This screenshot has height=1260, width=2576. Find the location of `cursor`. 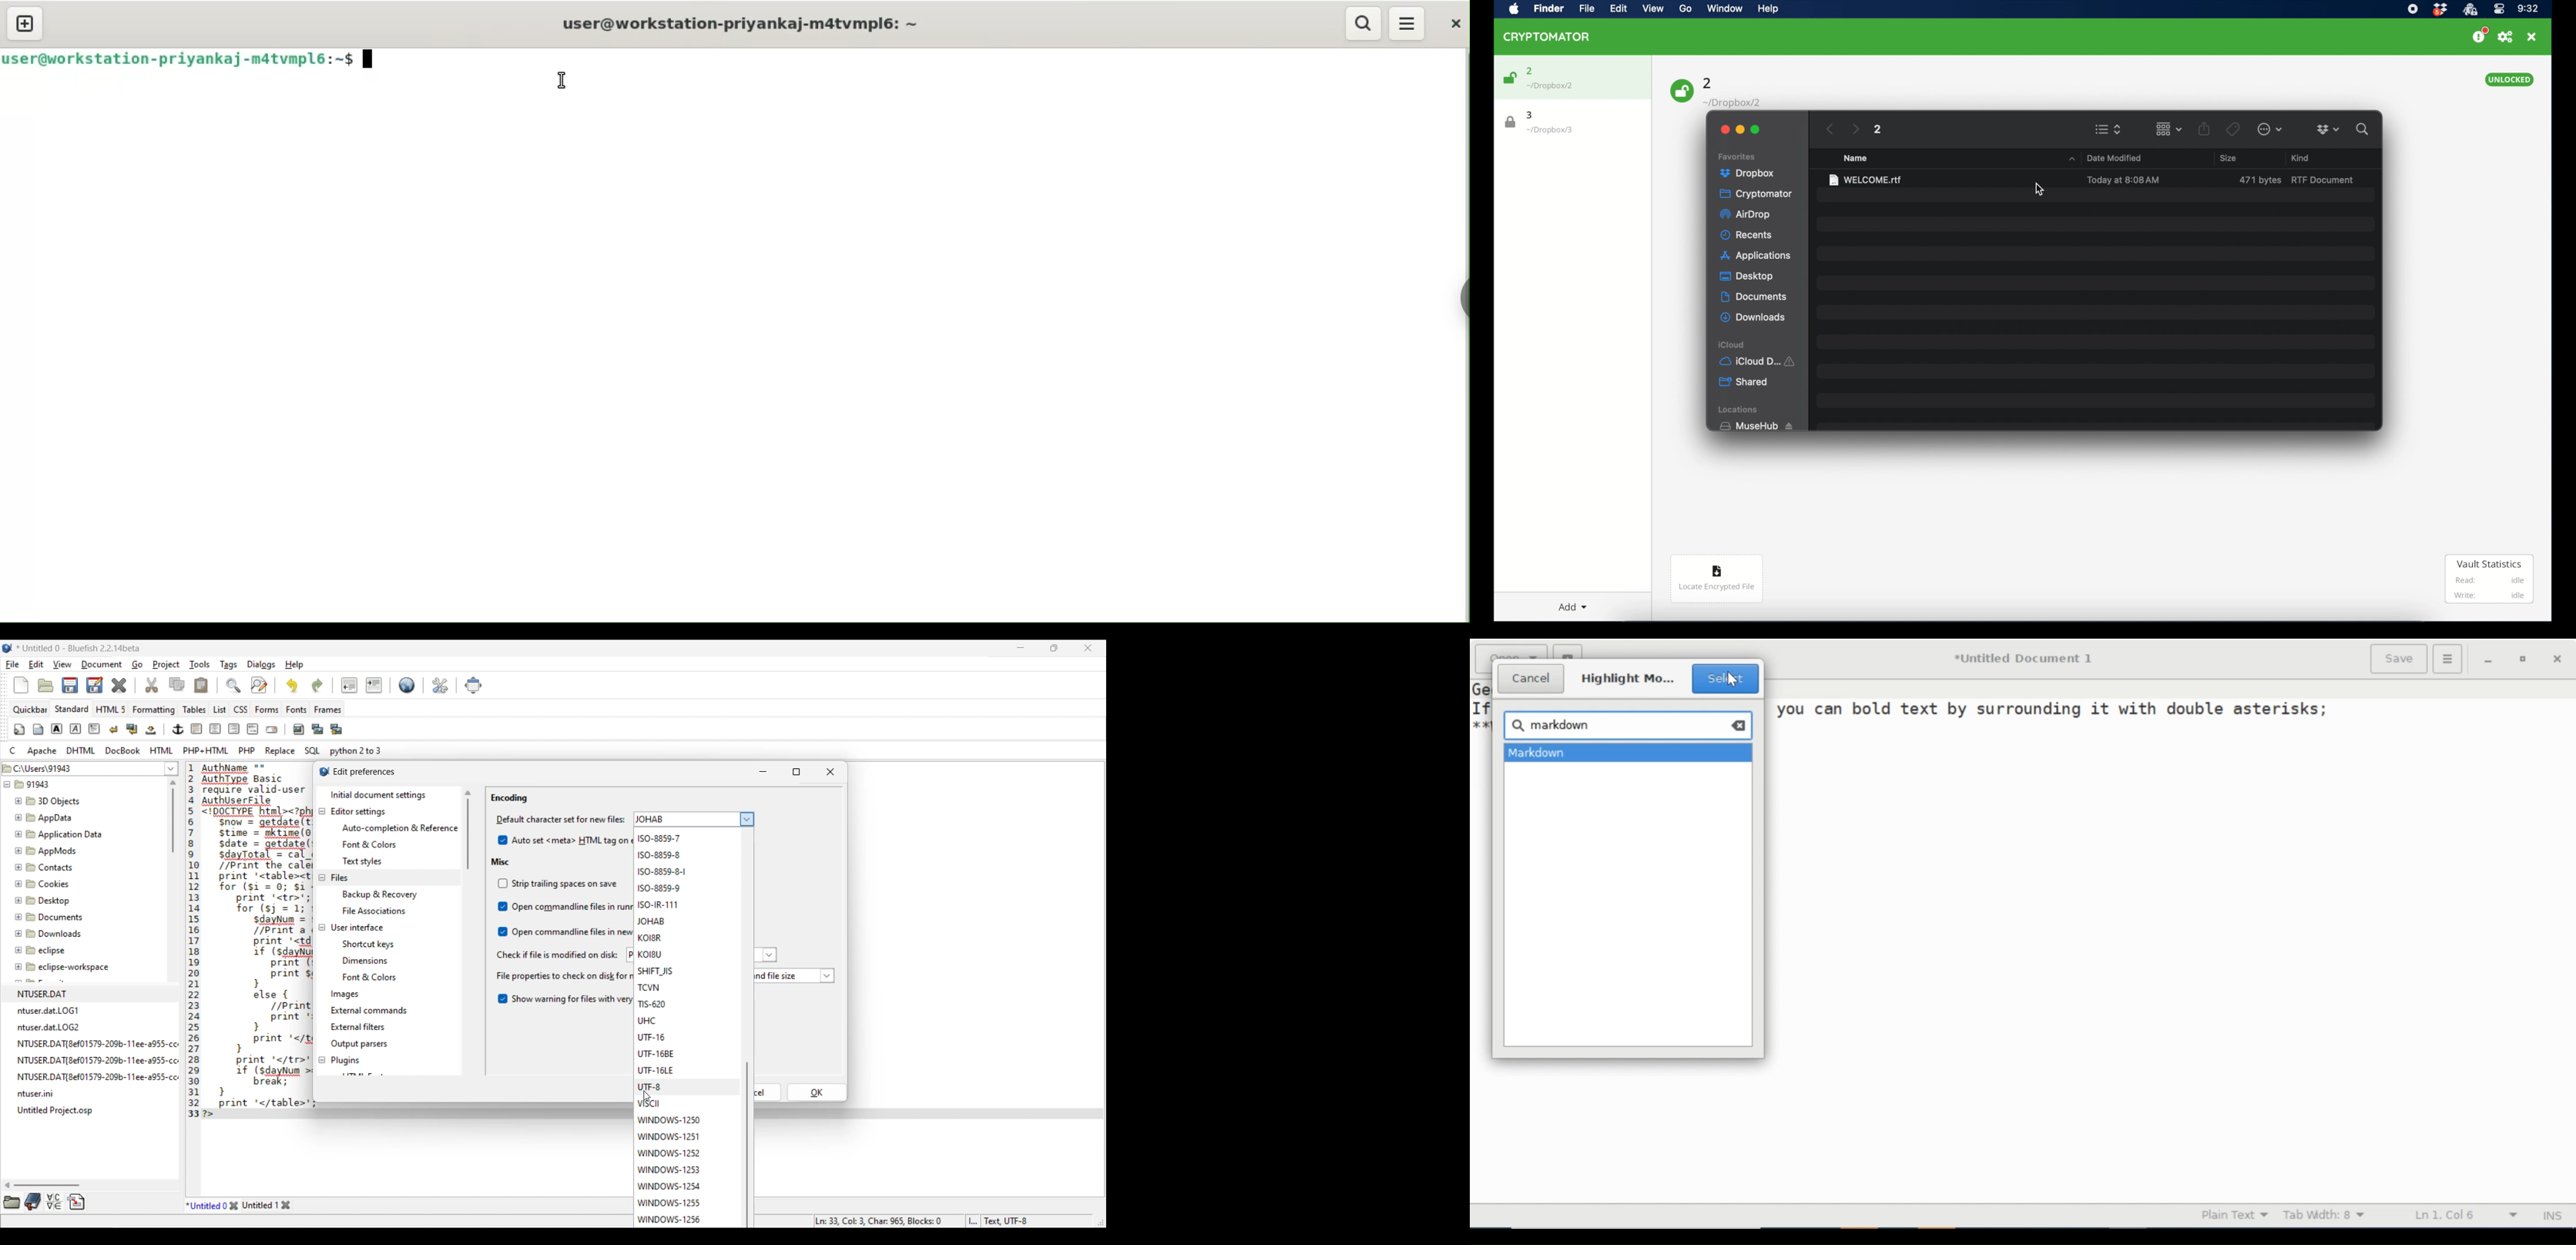

cursor is located at coordinates (2040, 190).